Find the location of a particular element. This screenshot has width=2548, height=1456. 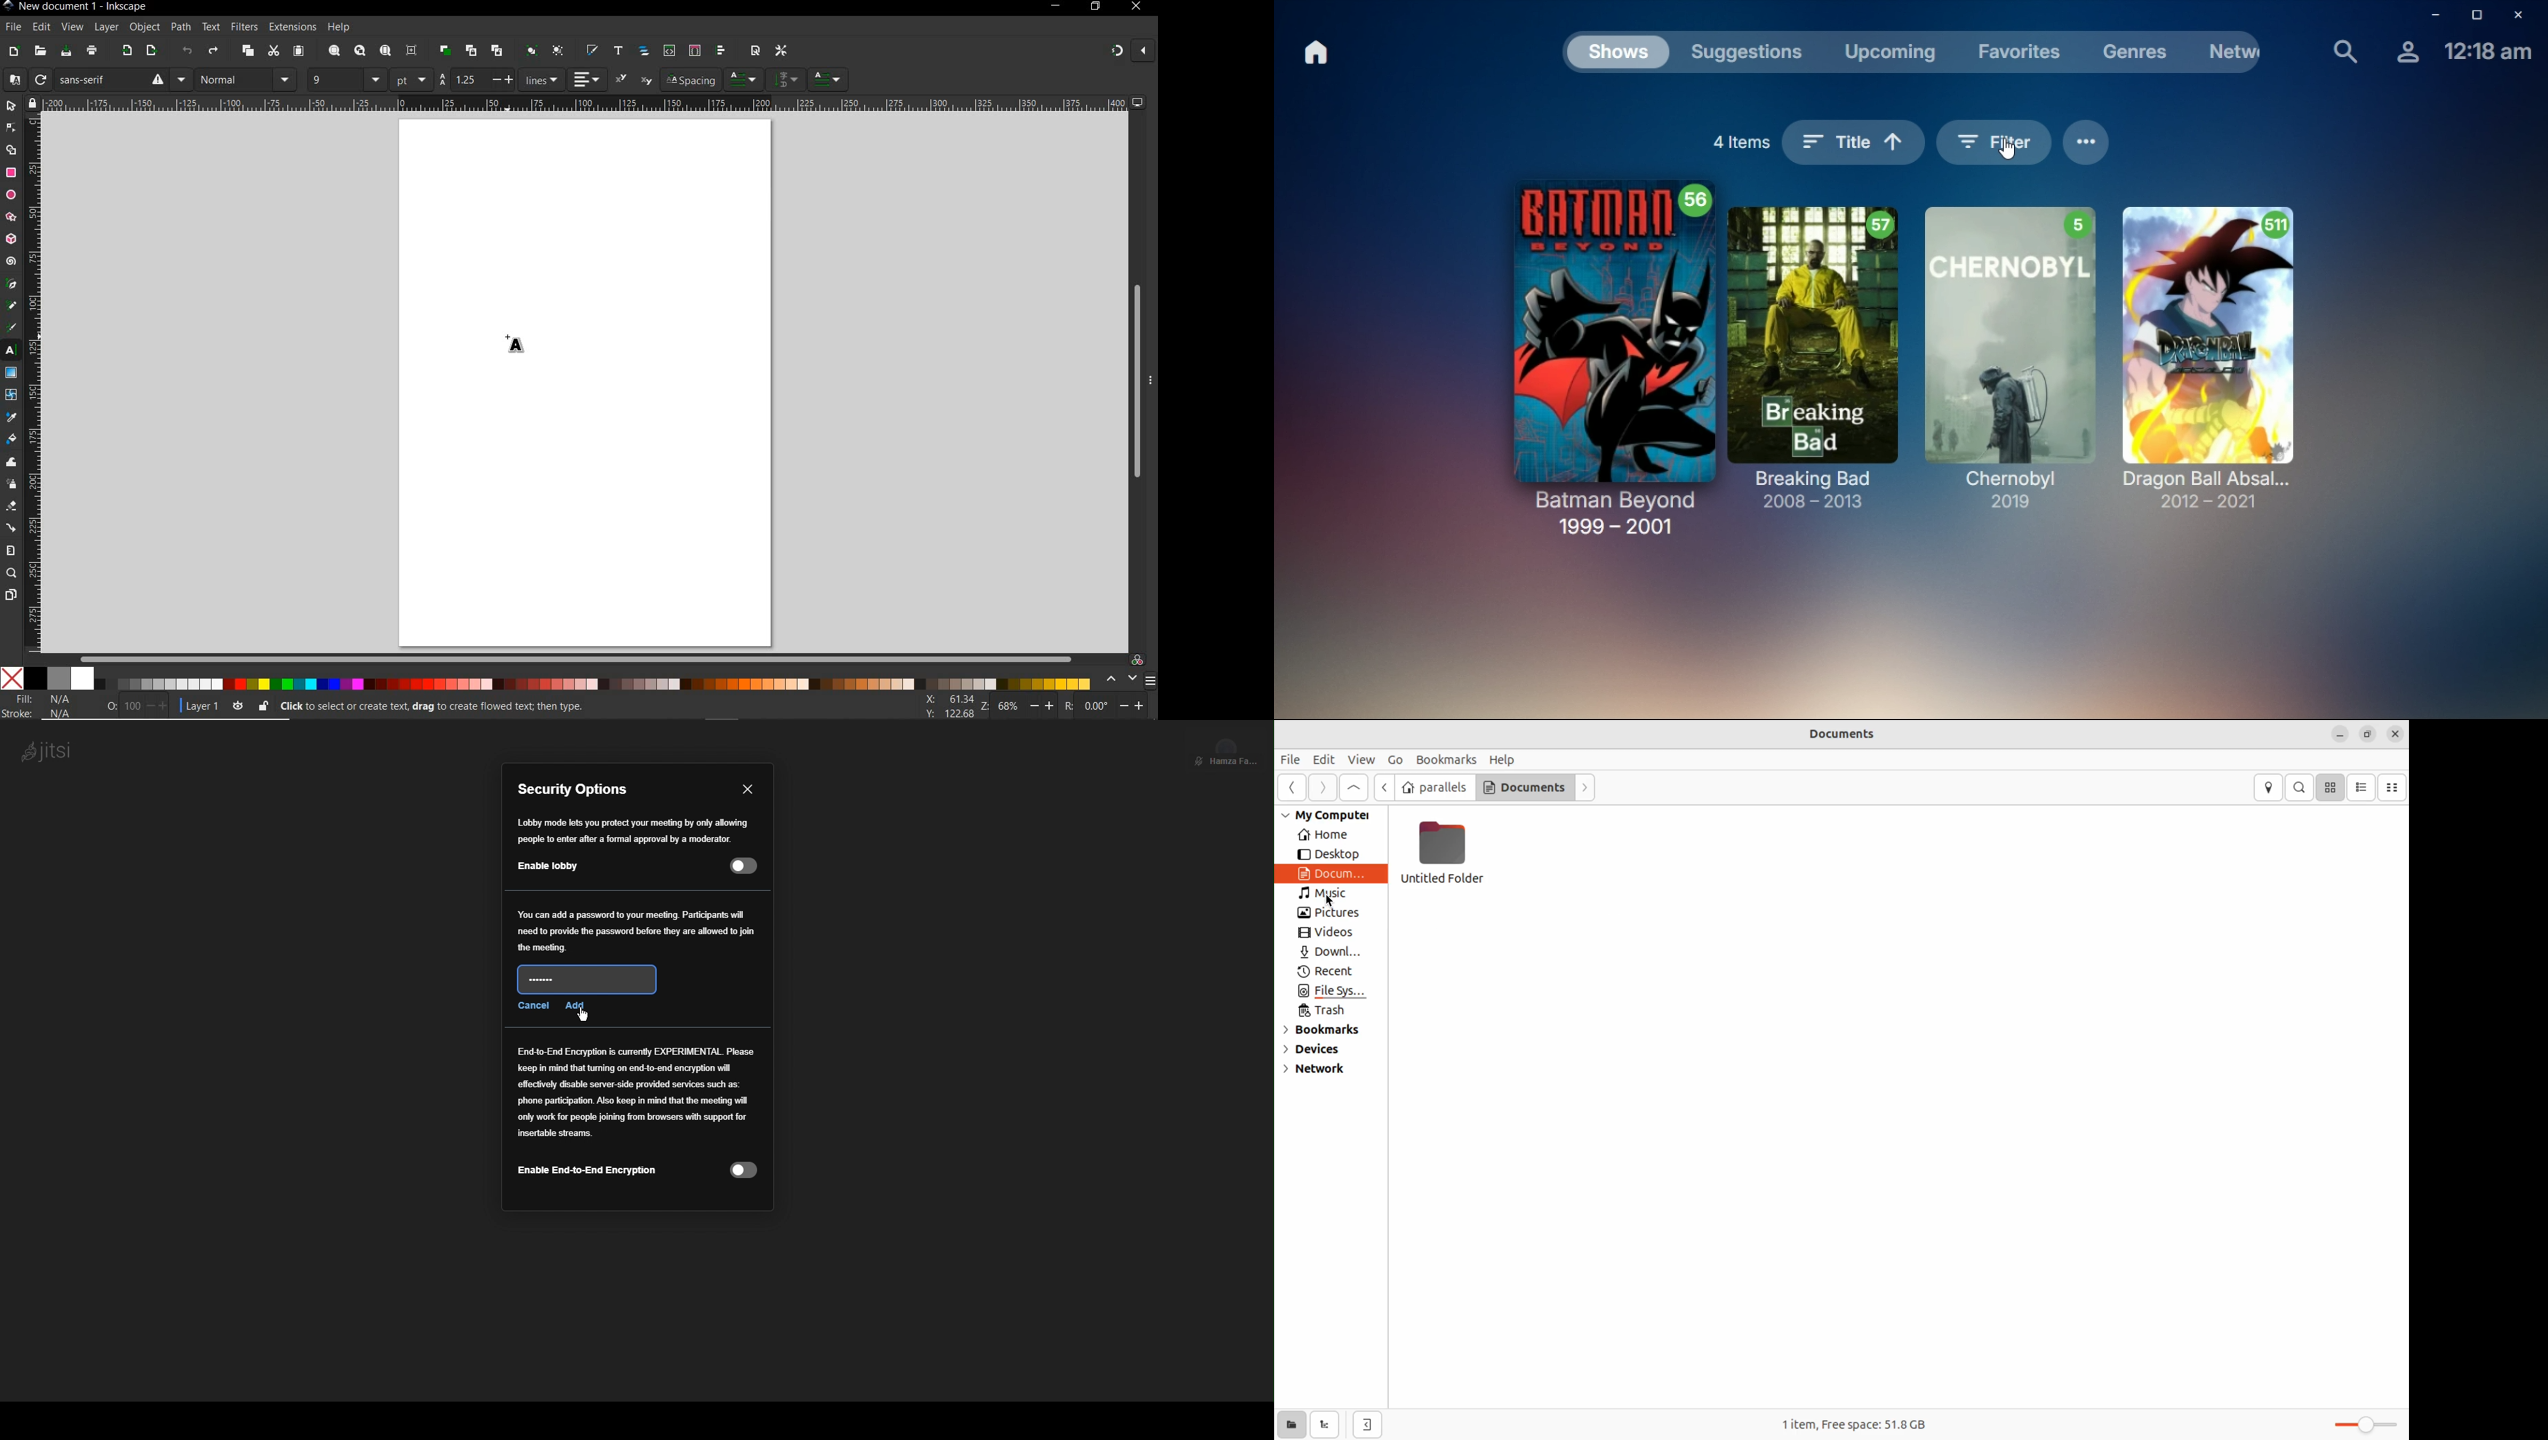

print is located at coordinates (92, 51).